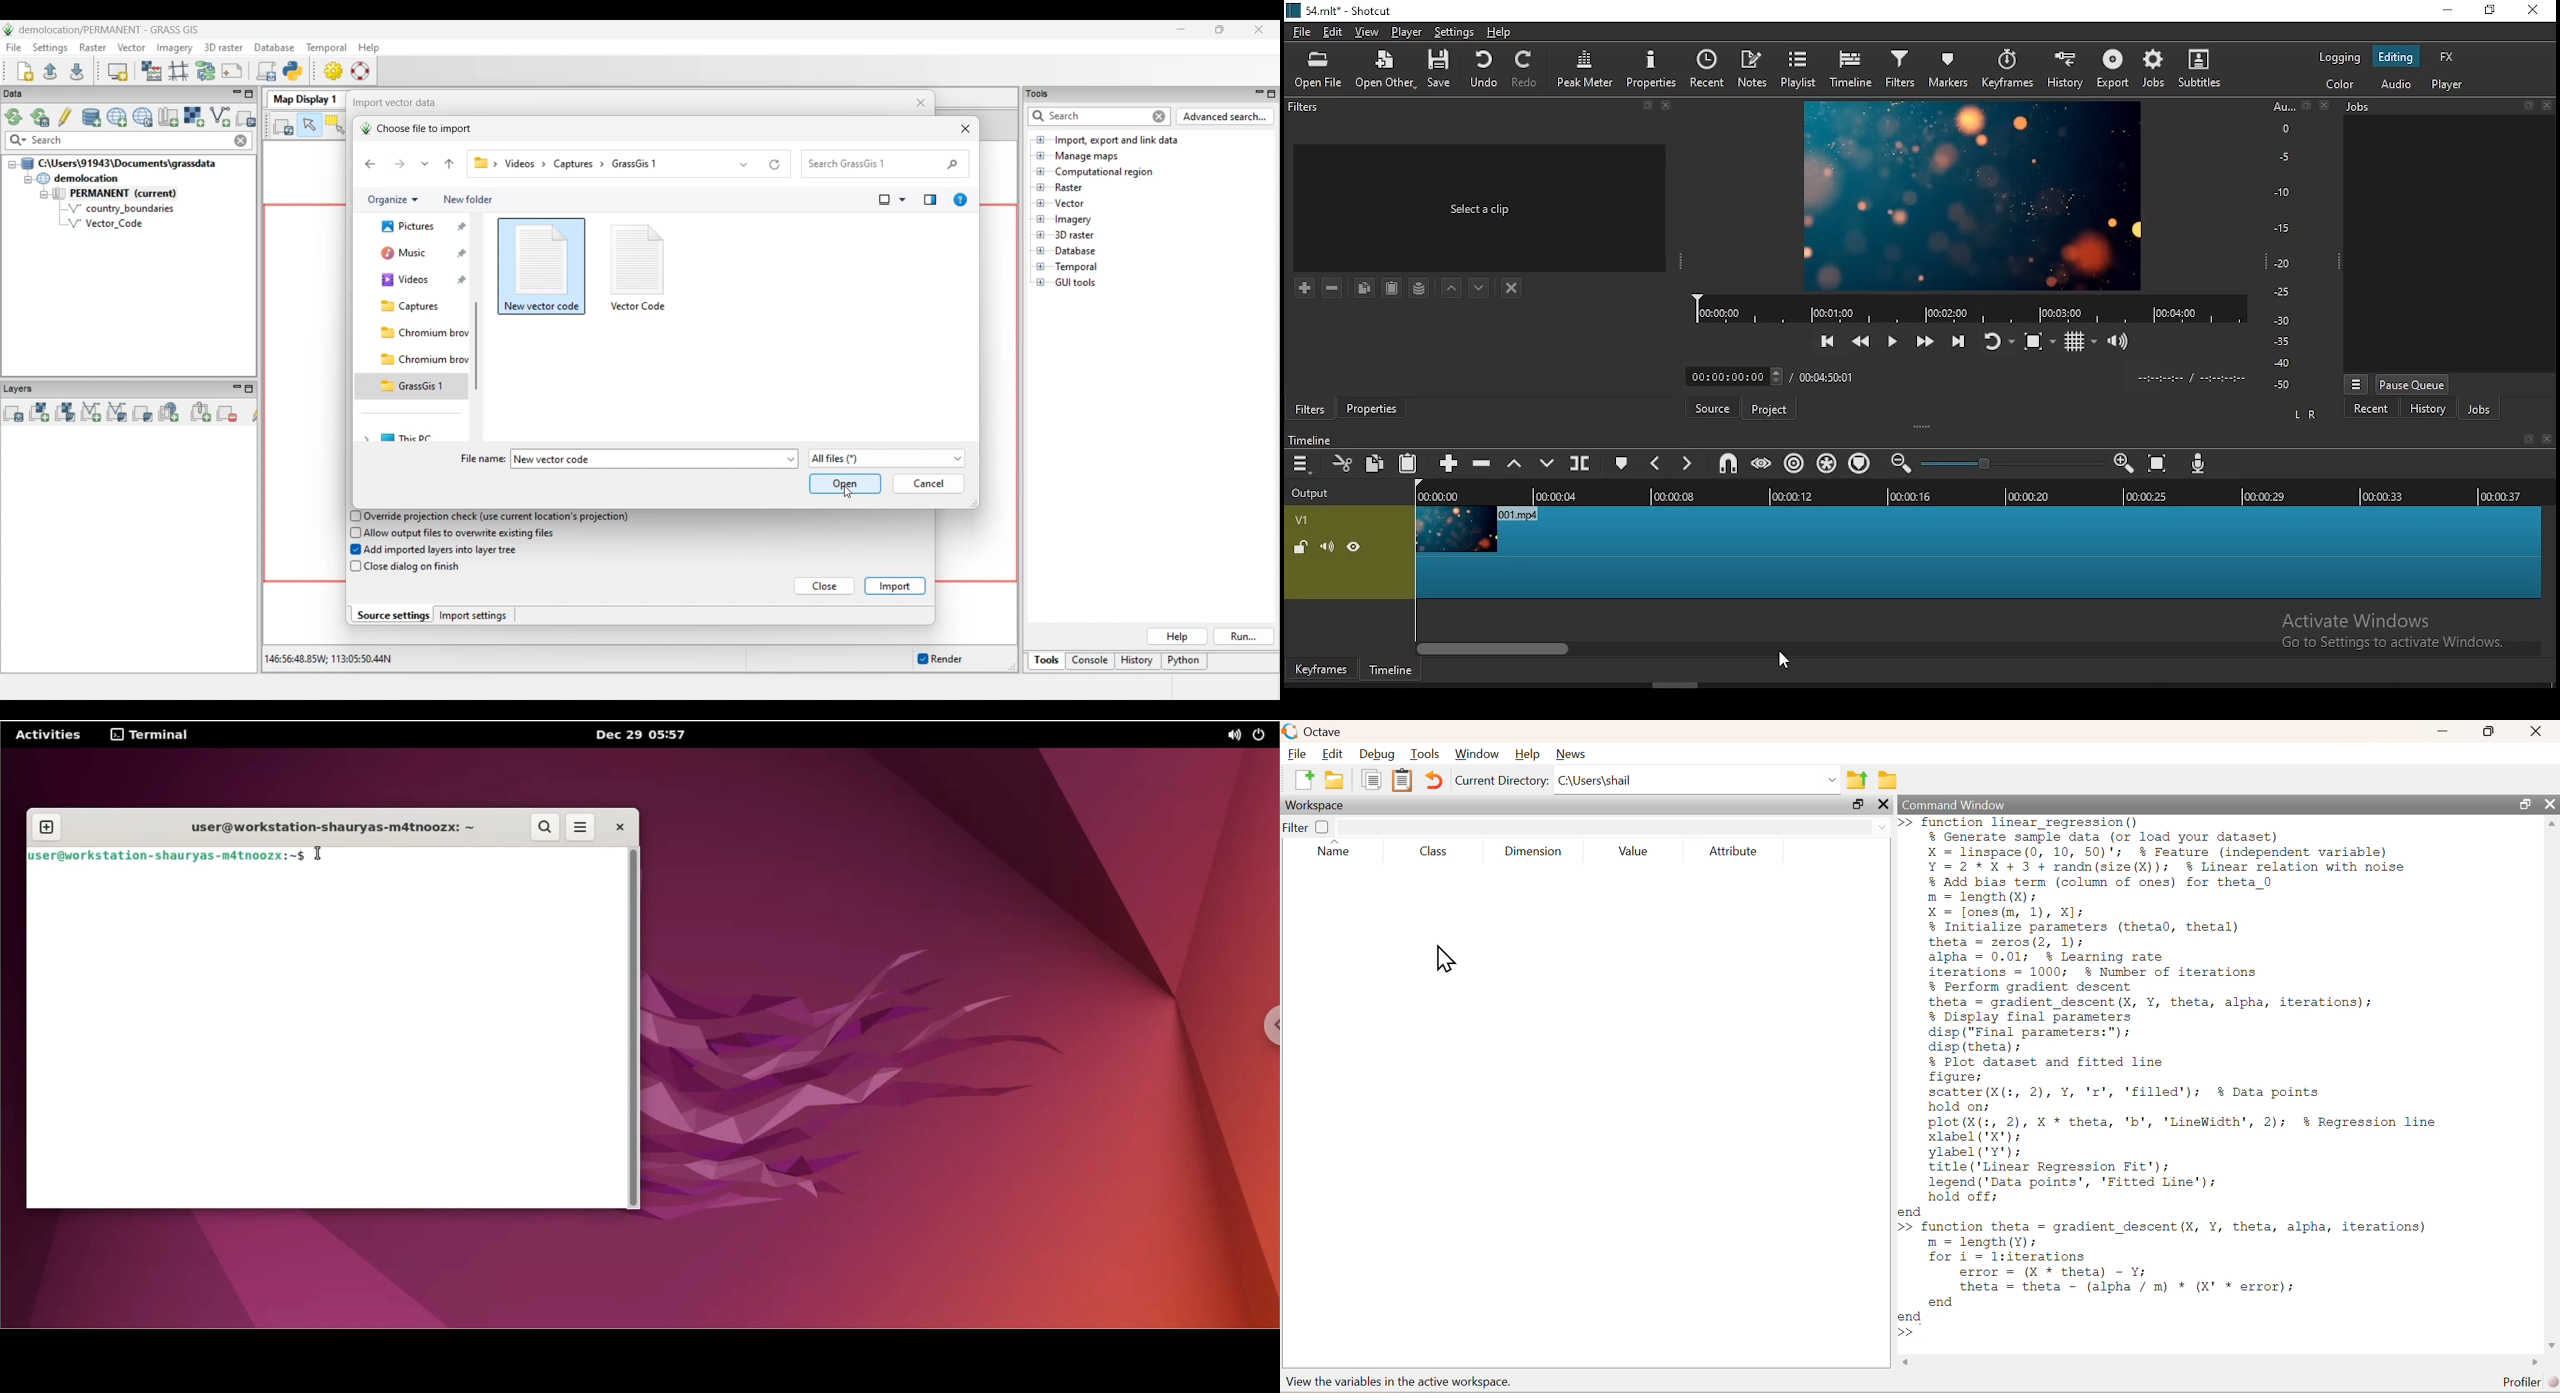  I want to click on project, so click(1769, 408).